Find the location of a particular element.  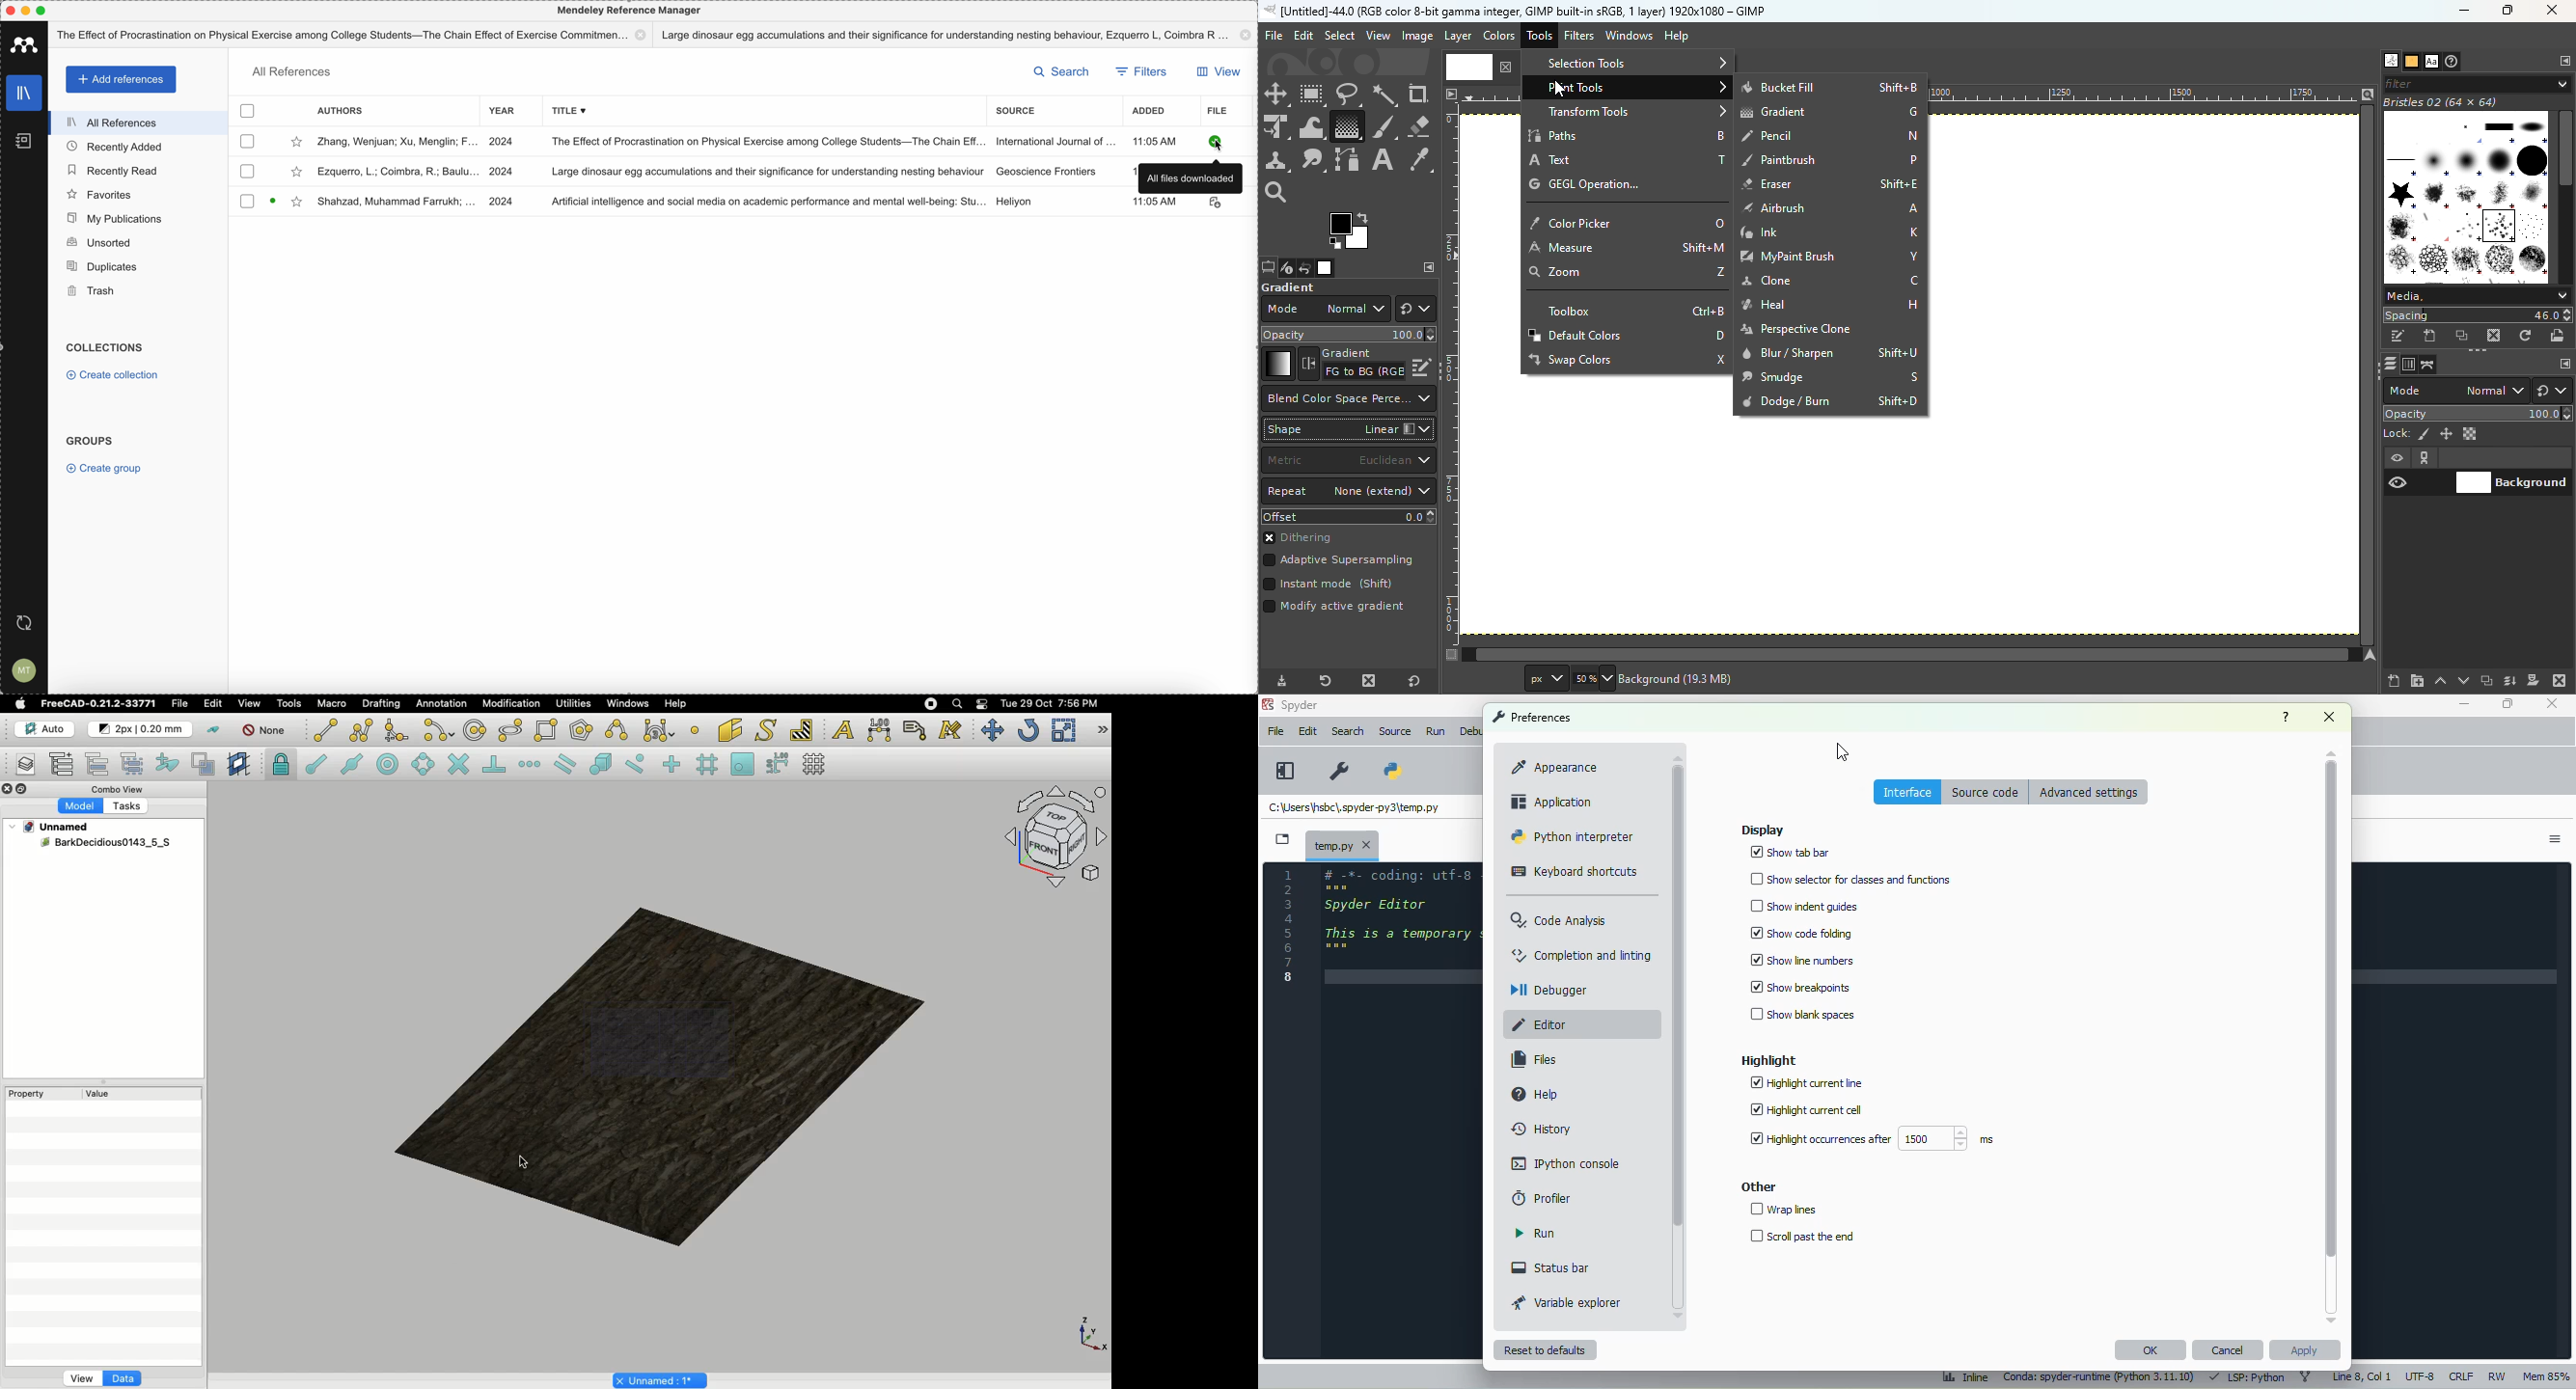

all files downloaded is located at coordinates (1191, 179).